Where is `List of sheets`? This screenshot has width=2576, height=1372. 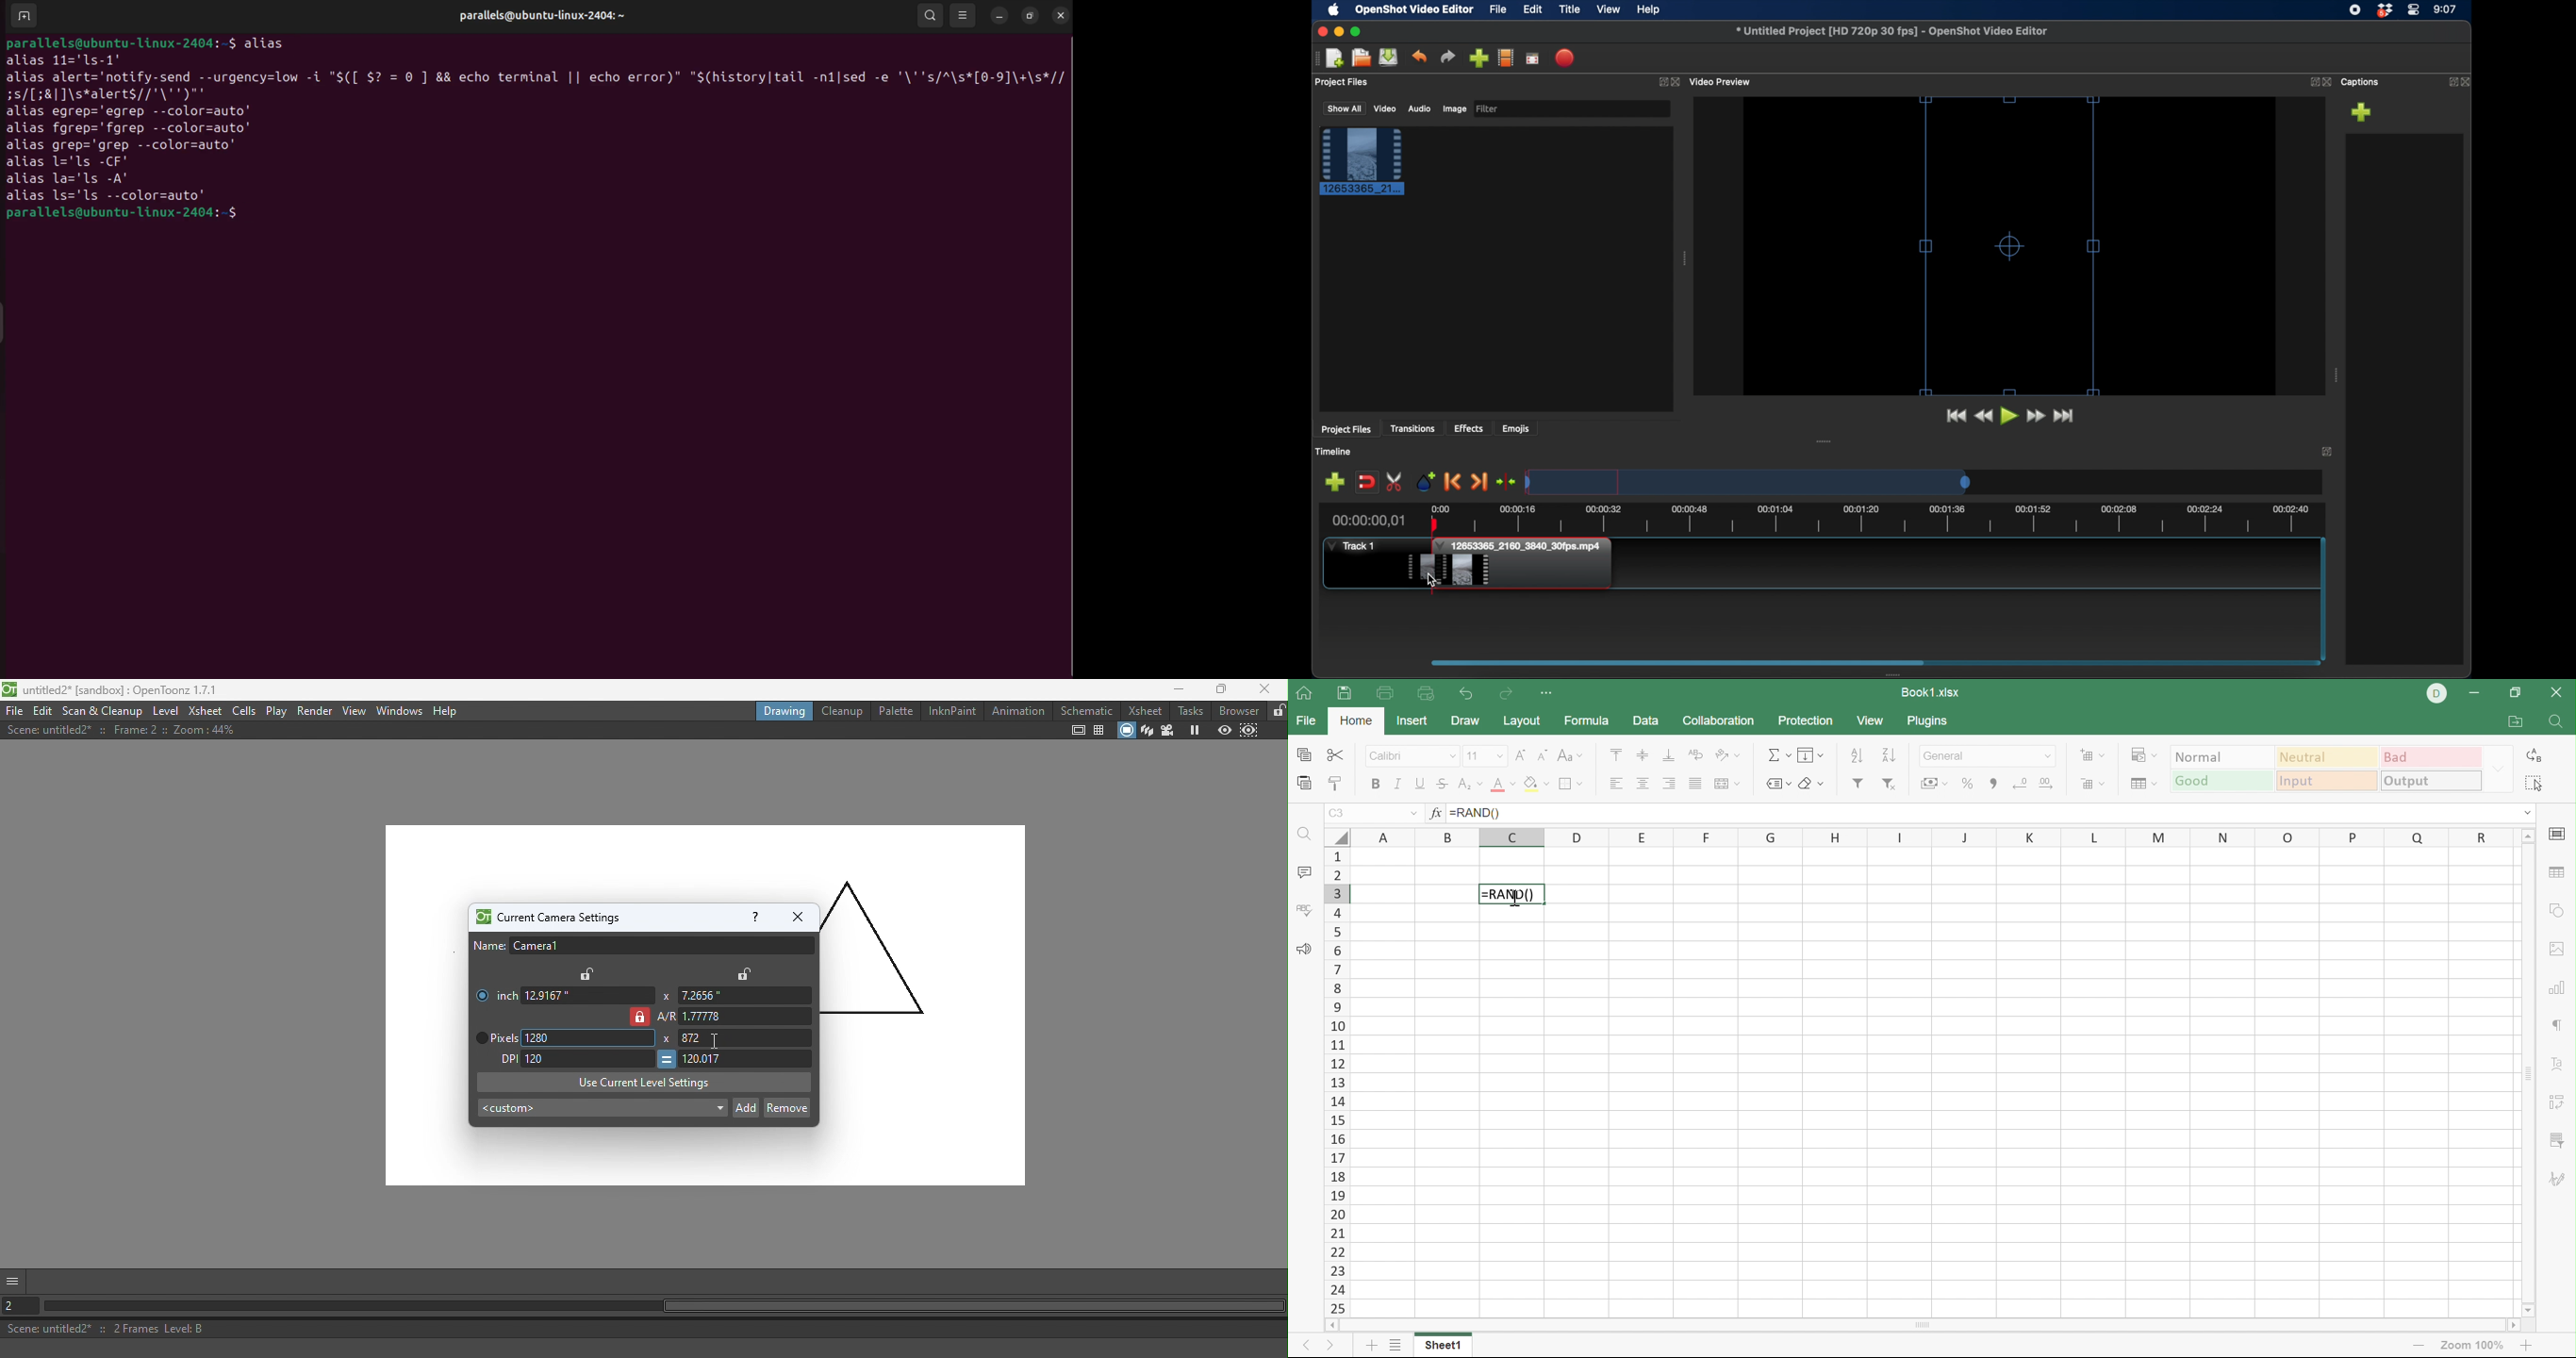
List of sheets is located at coordinates (1397, 1345).